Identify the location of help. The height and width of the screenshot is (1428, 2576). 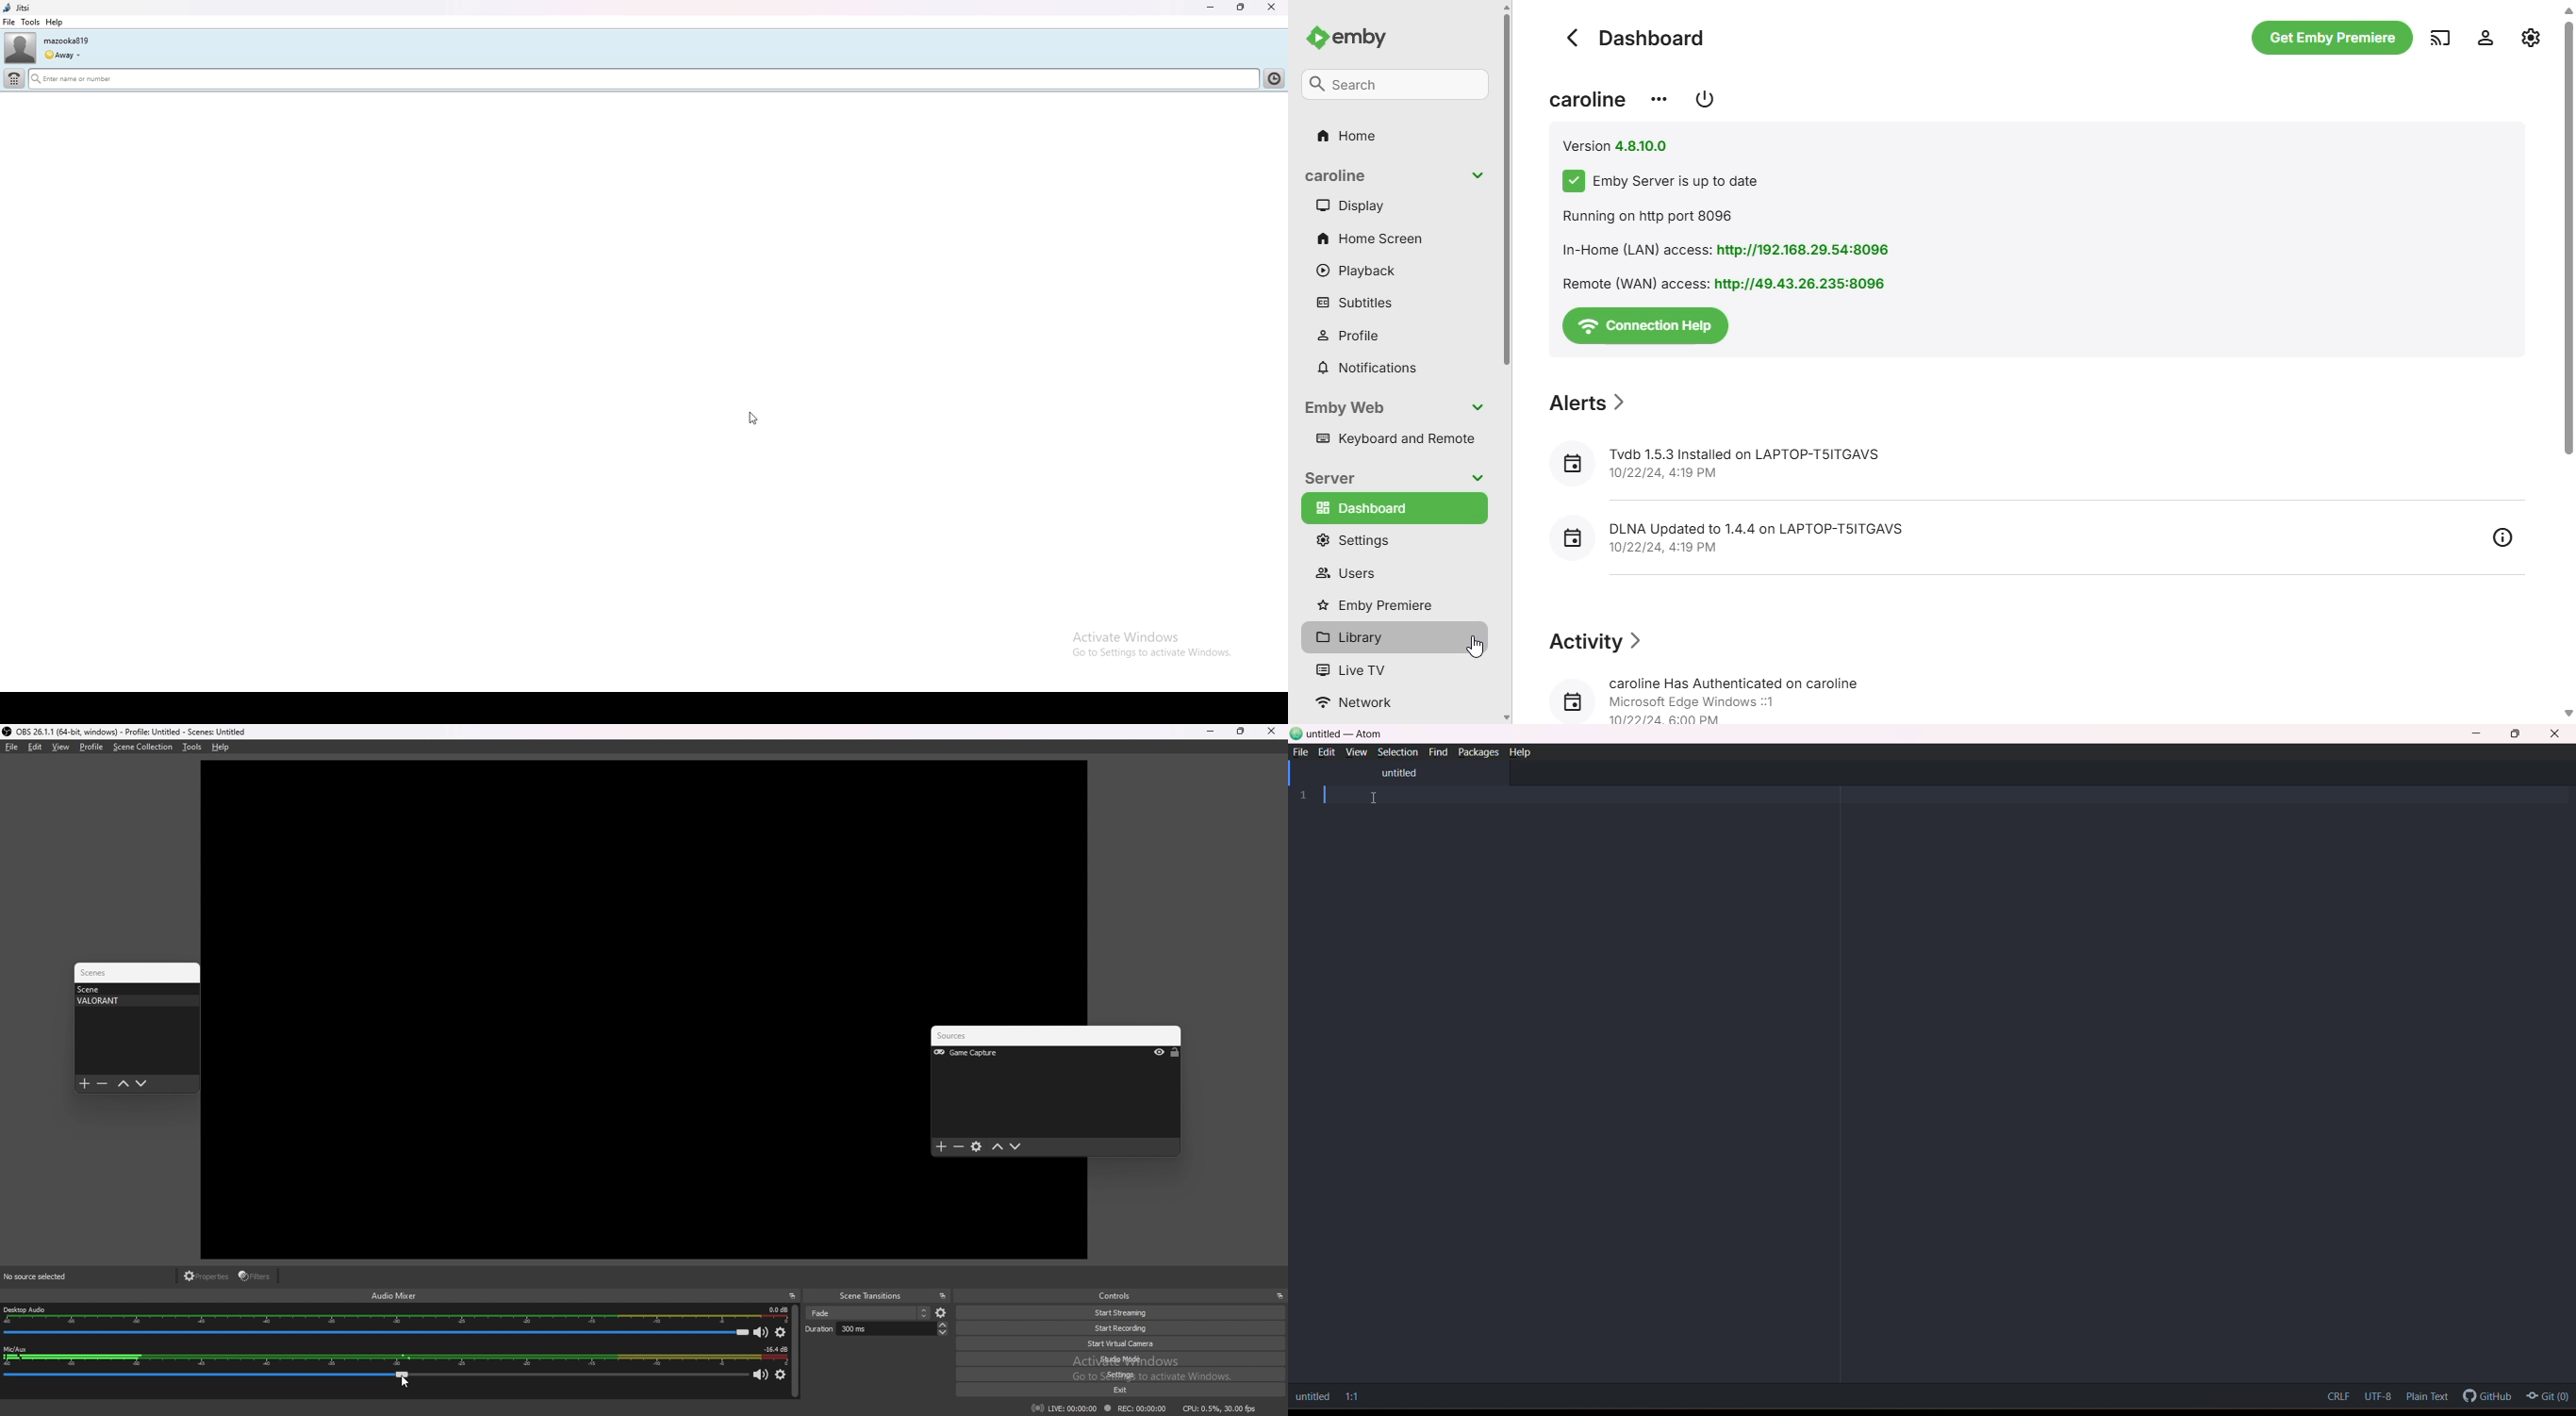
(221, 747).